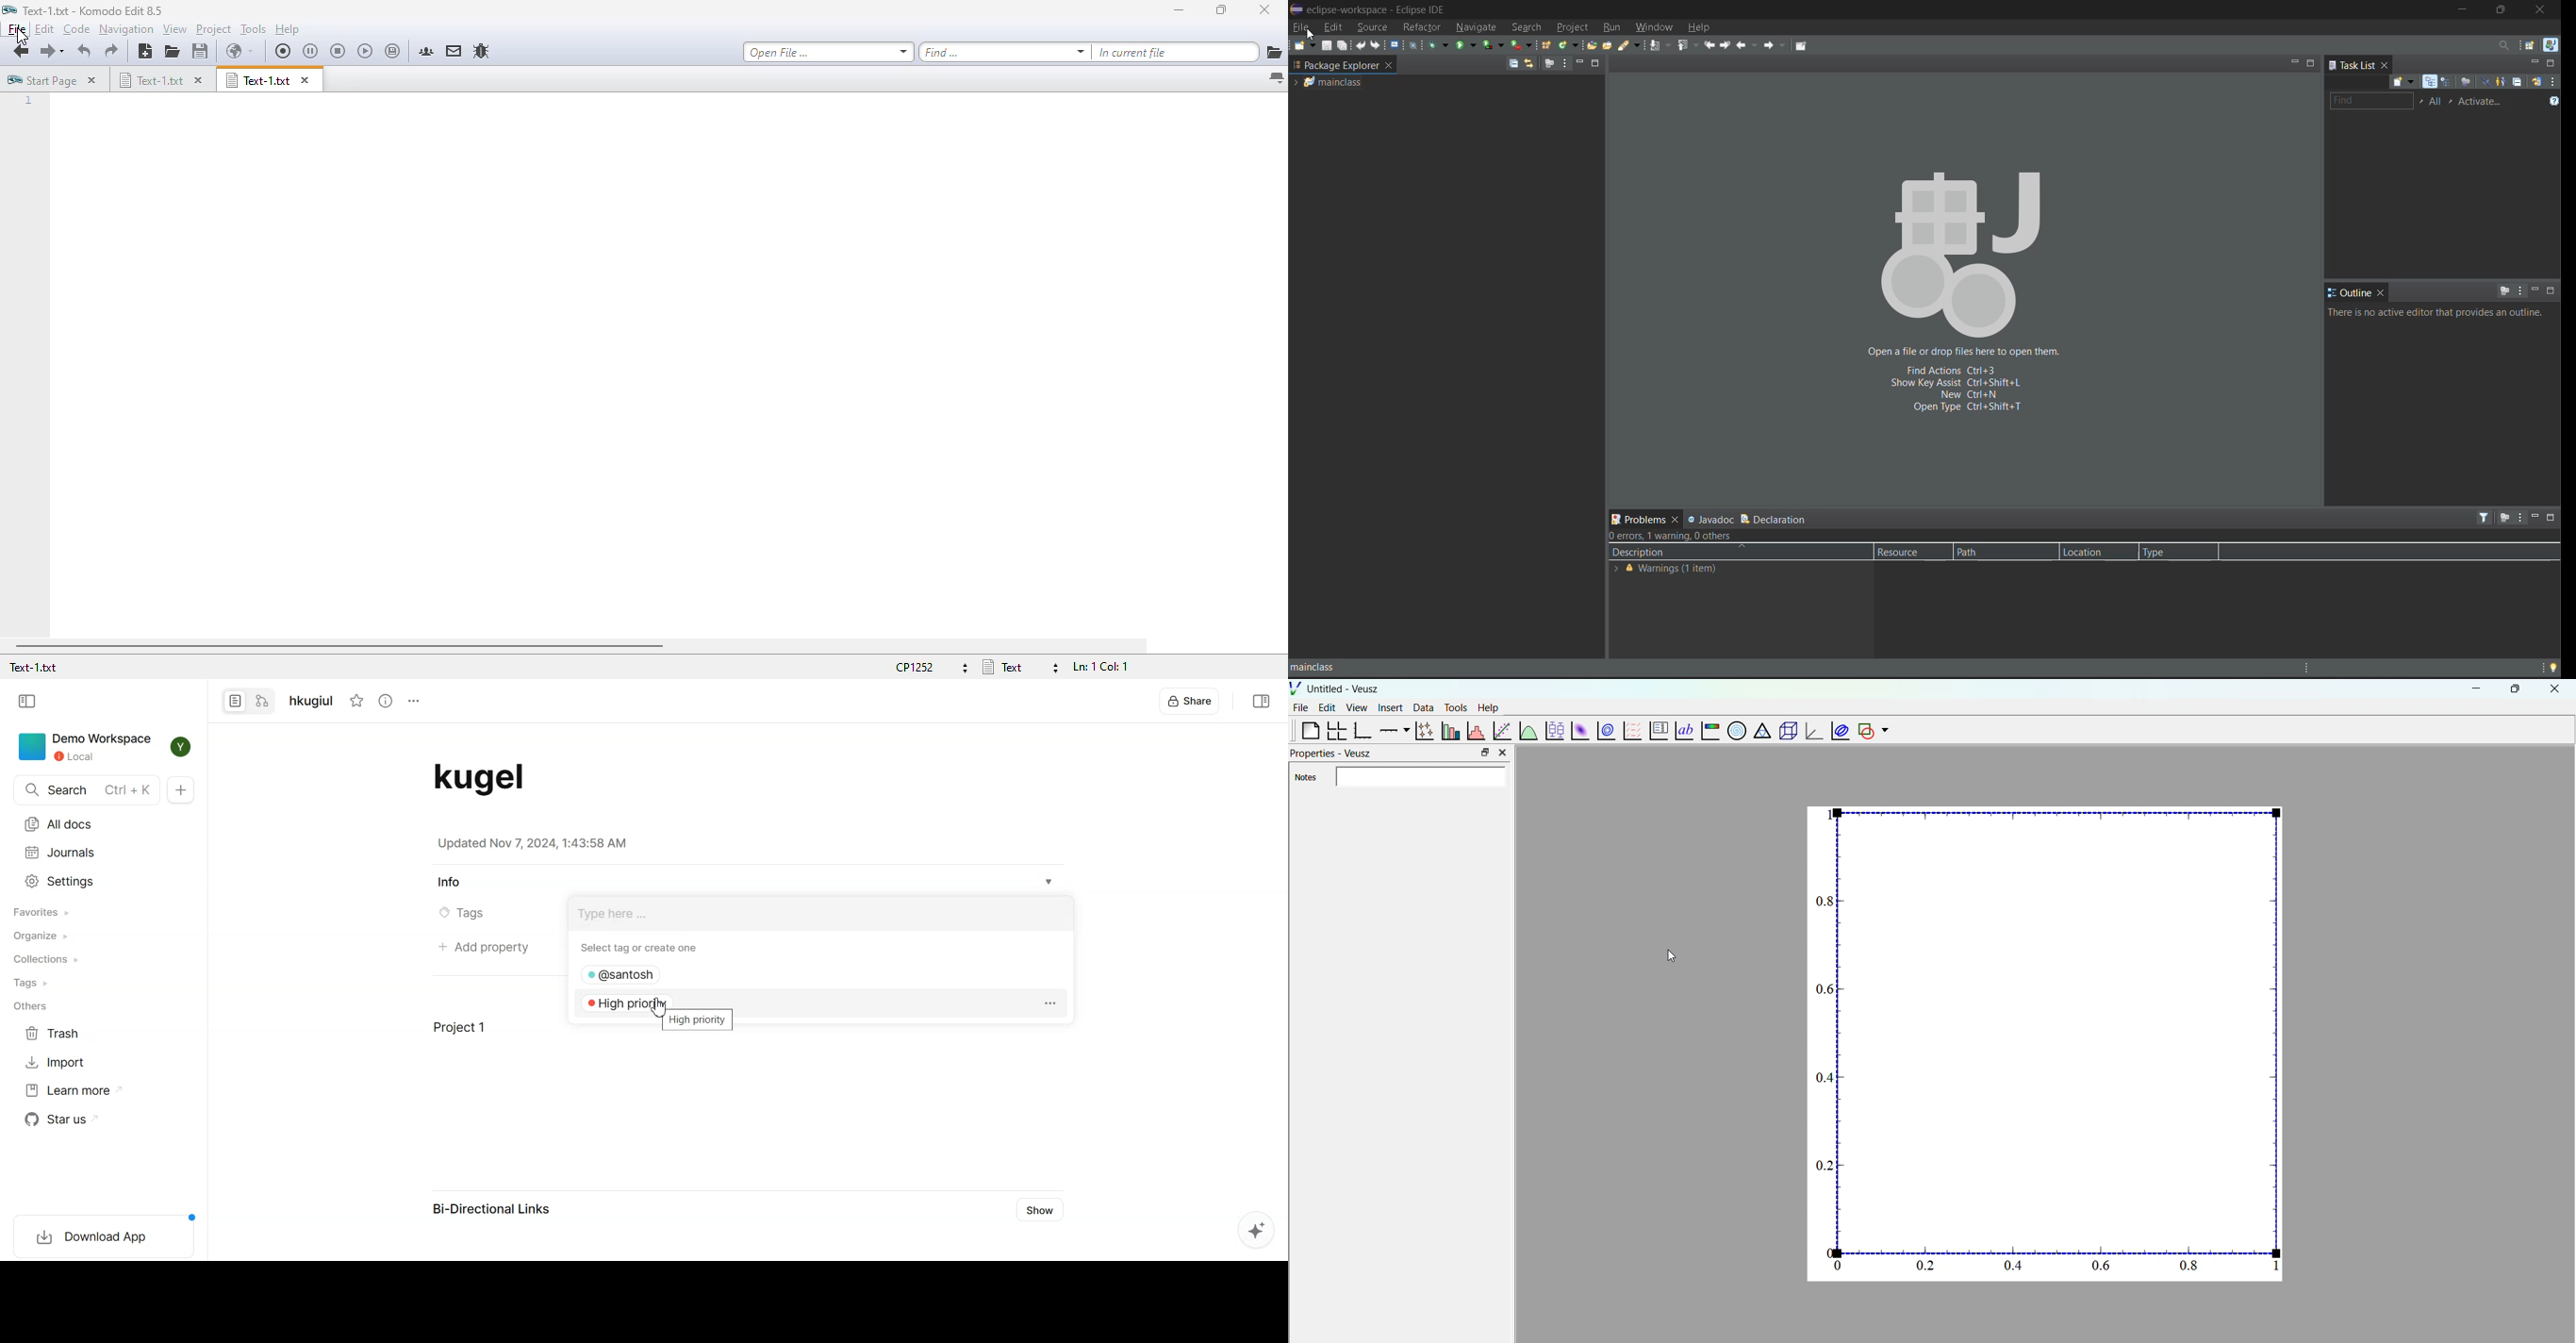  Describe the element at coordinates (2192, 1266) in the screenshot. I see `0.8` at that location.